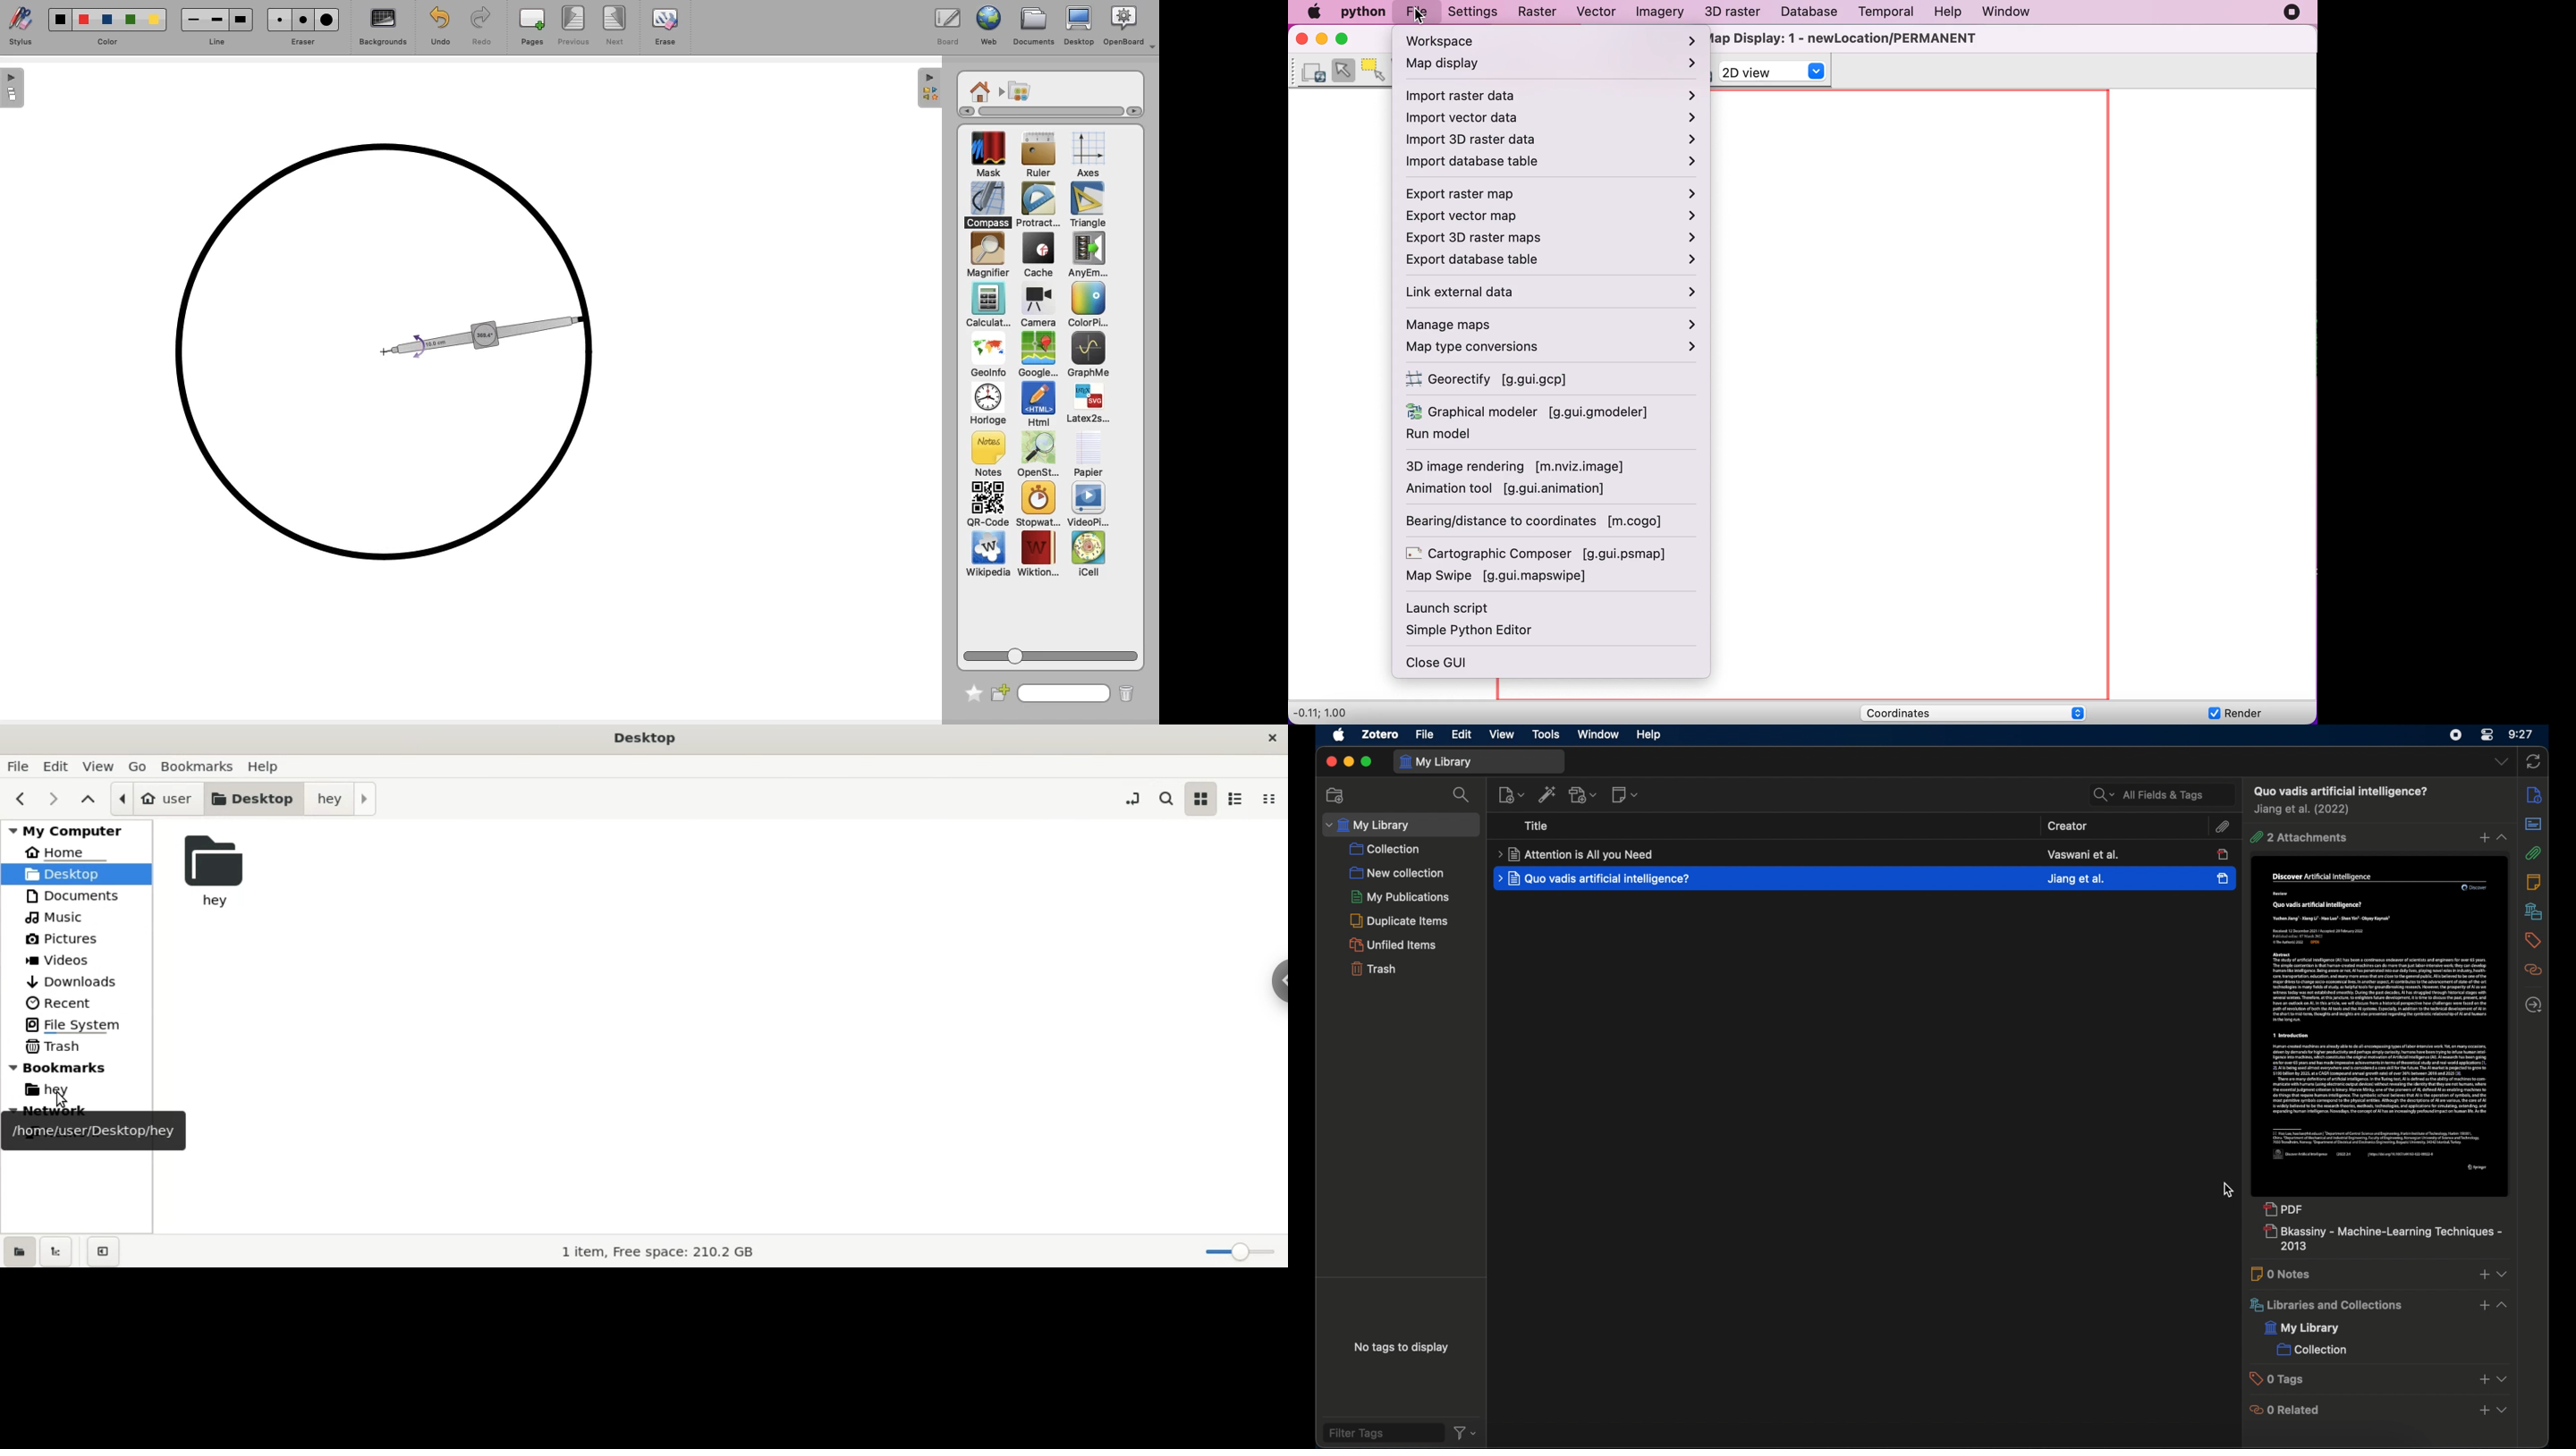 The image size is (2576, 1456). I want to click on Undo, so click(438, 26).